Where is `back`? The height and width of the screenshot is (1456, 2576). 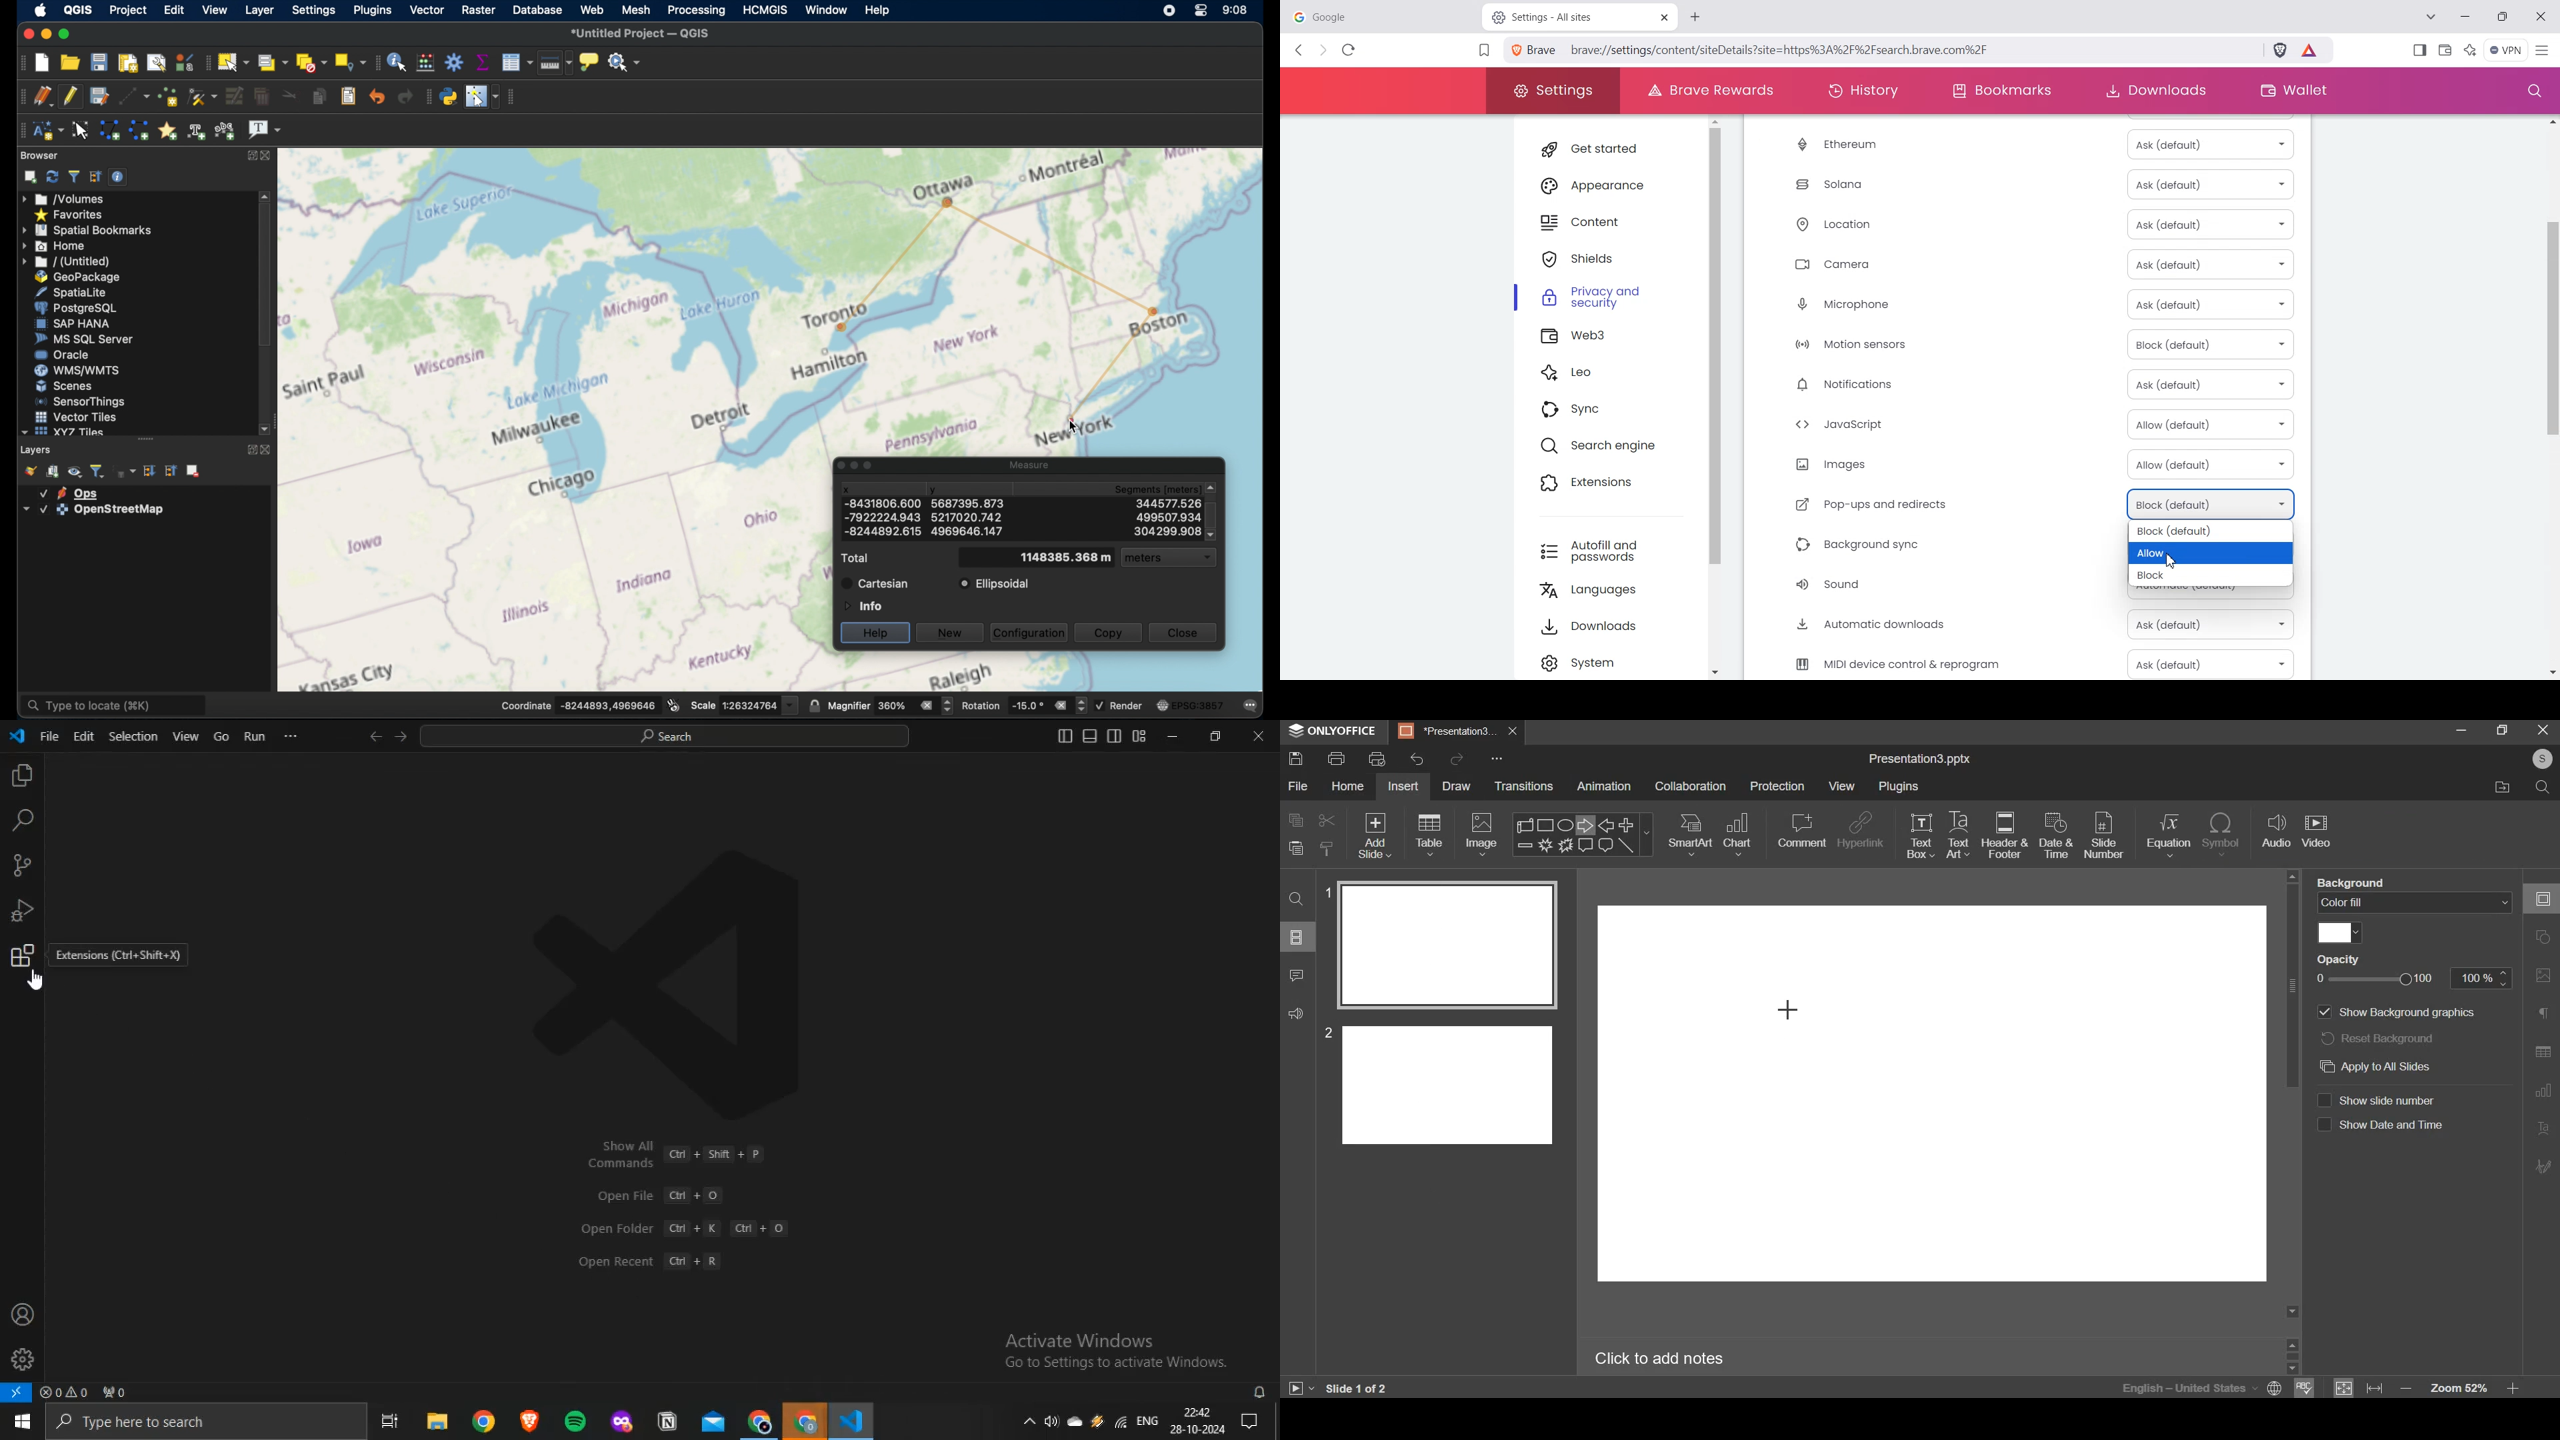 back is located at coordinates (376, 736).